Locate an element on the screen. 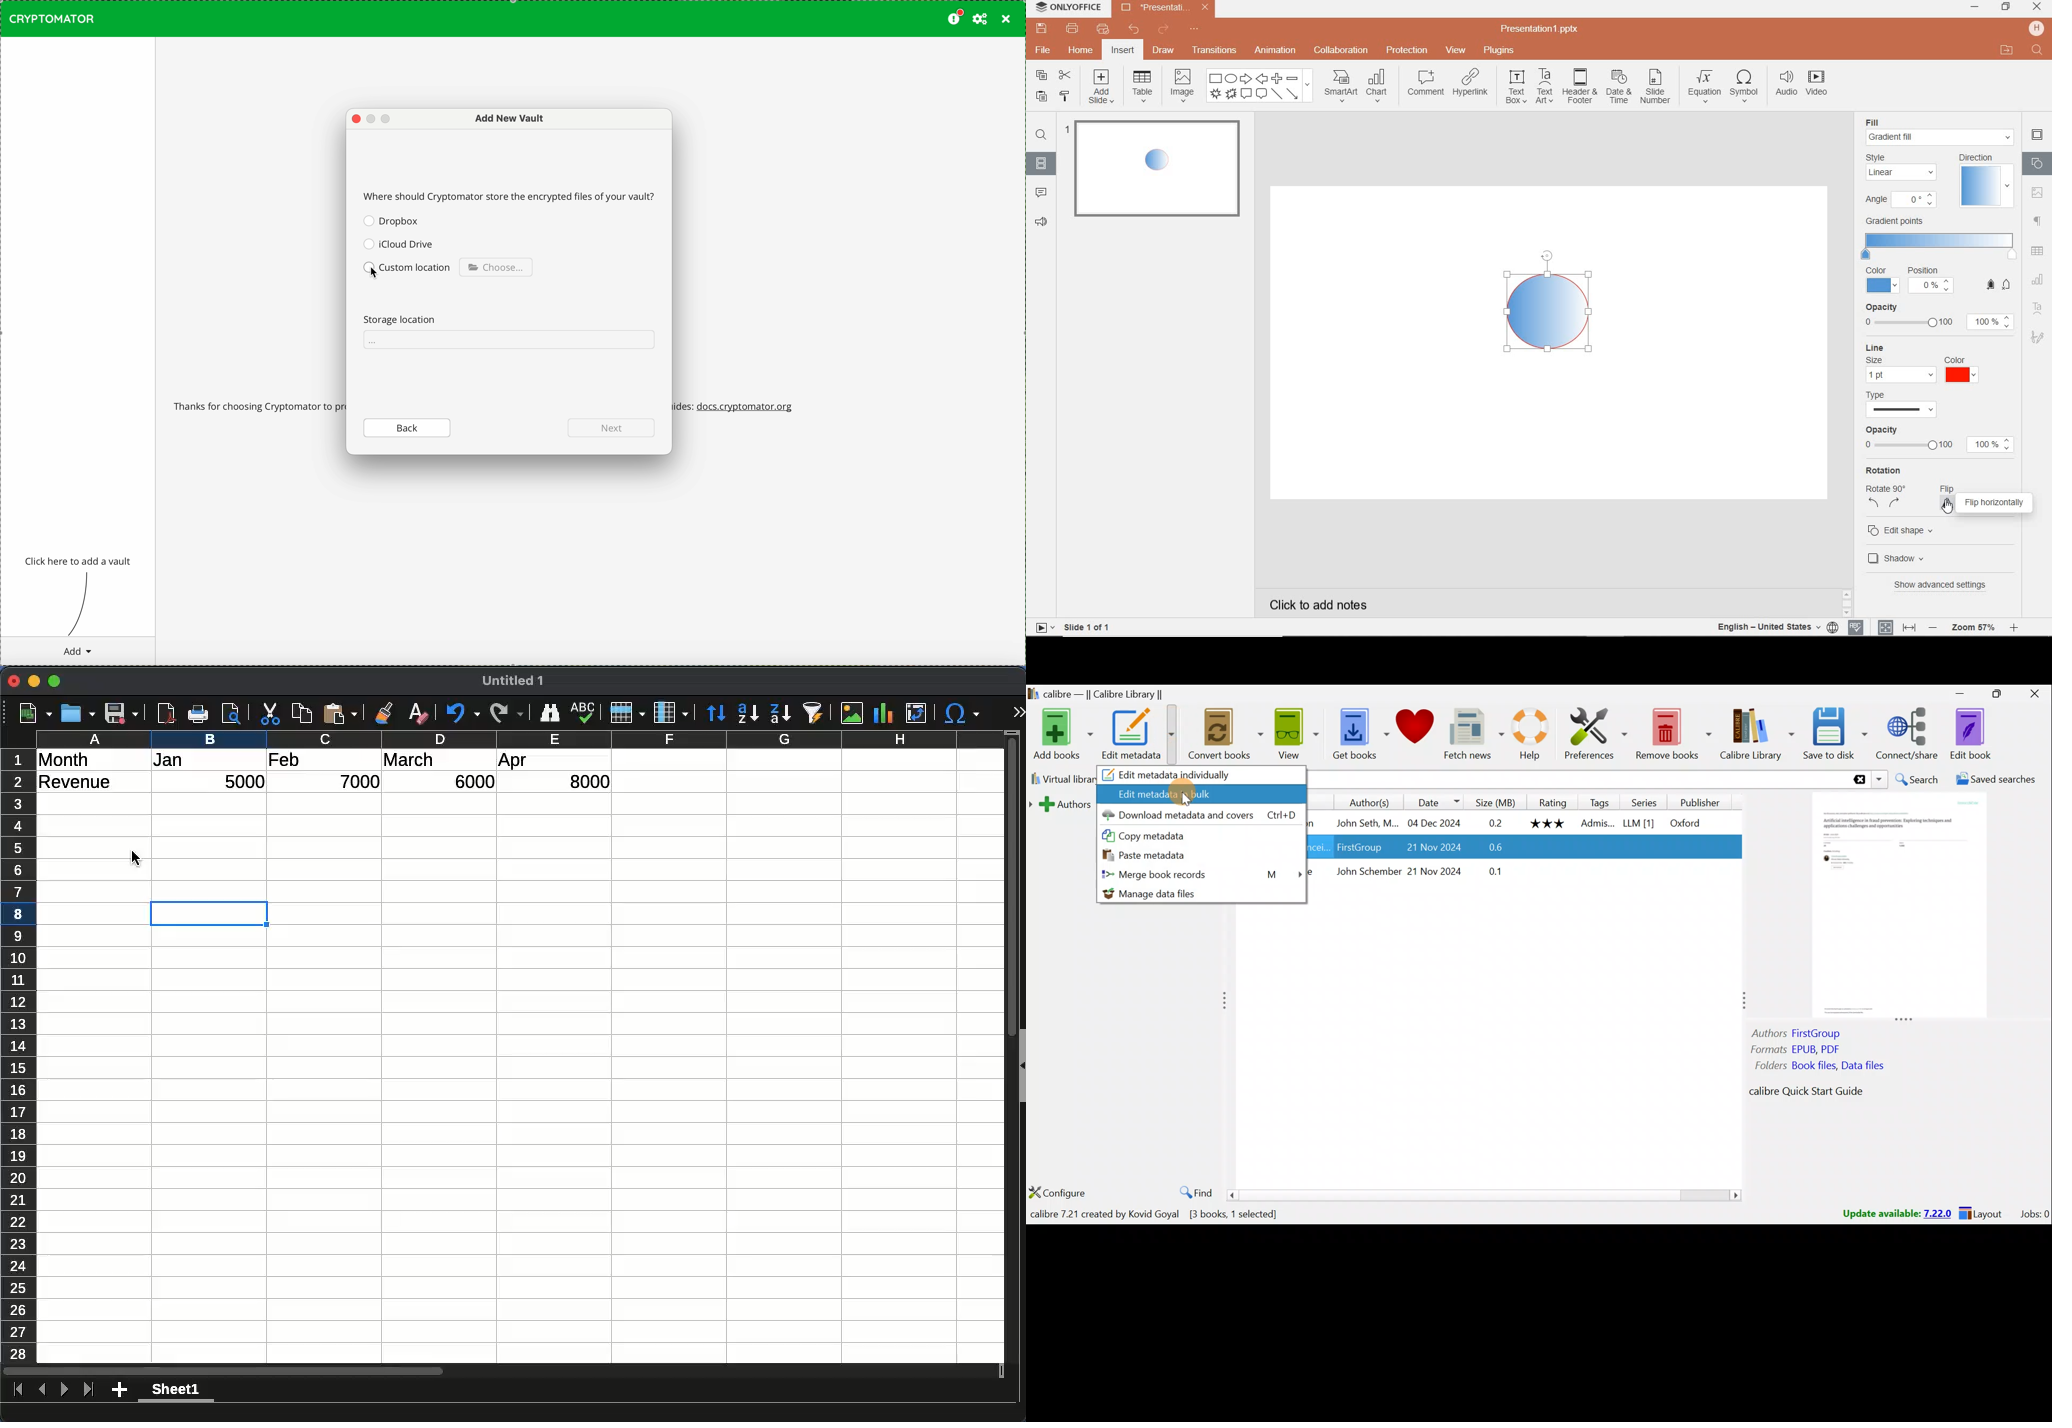 The image size is (2072, 1428). SHADOW is located at coordinates (1899, 558).